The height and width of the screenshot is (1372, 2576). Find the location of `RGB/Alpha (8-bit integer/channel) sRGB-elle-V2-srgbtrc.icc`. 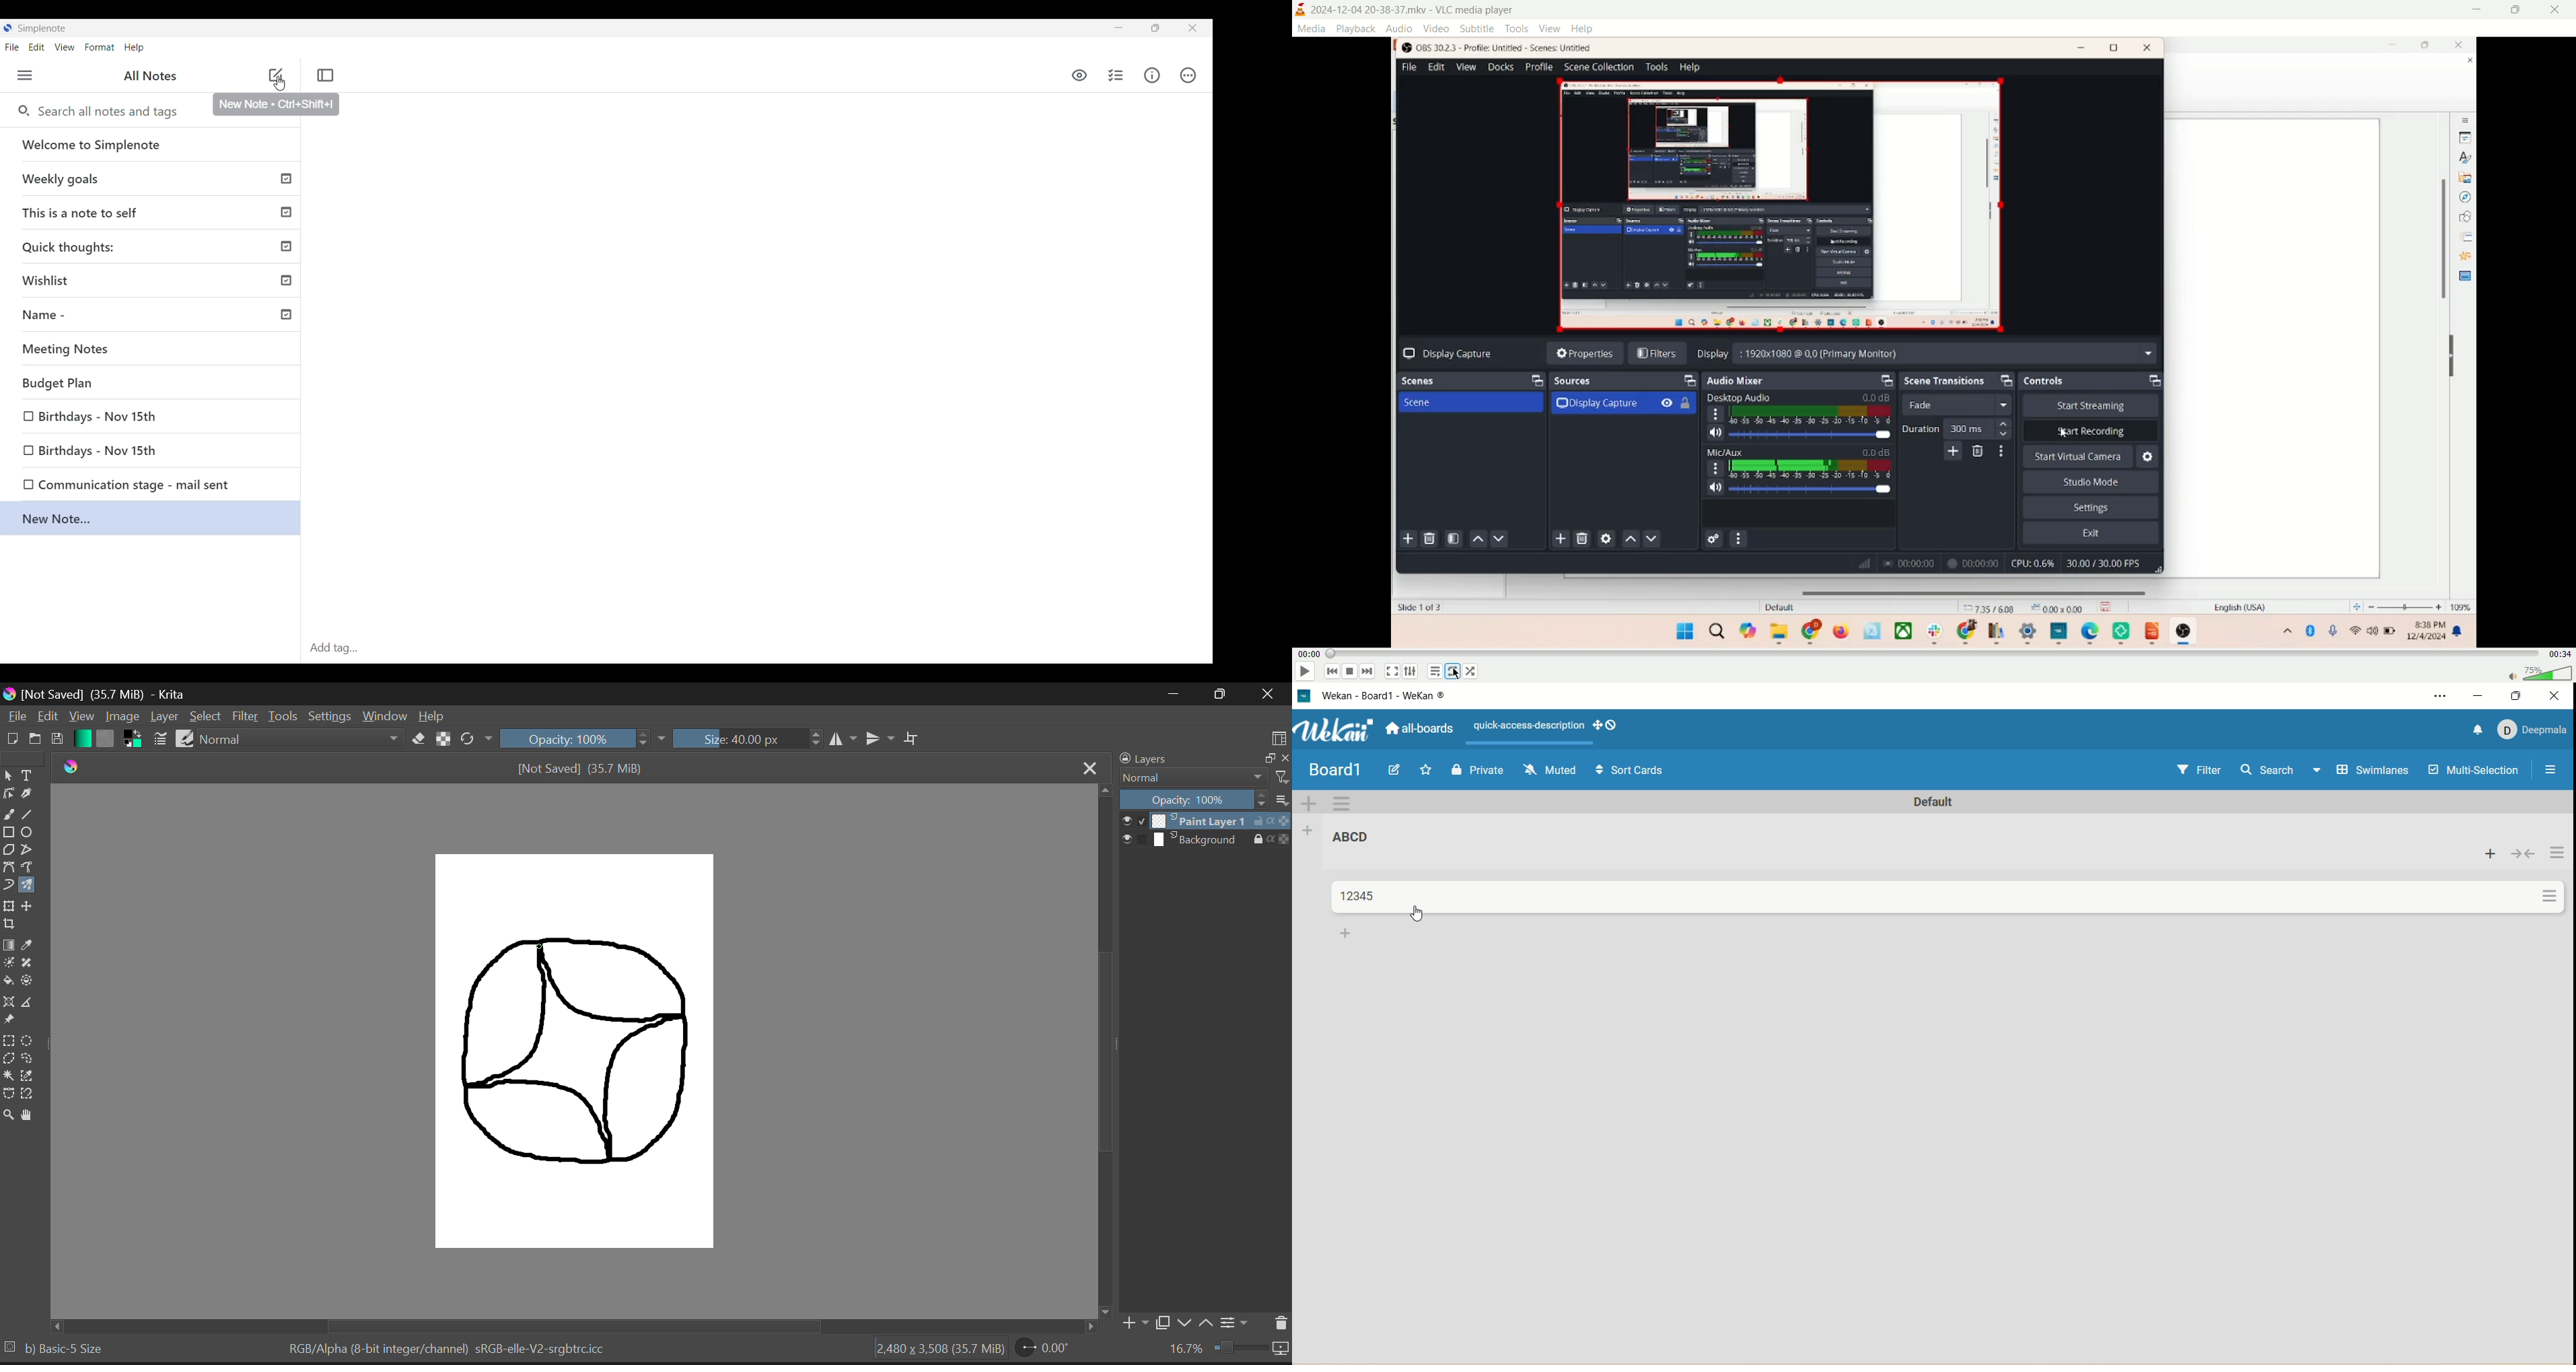

RGB/Alpha (8-bit integer/channel) sRGB-elle-V2-srgbtrc.icc is located at coordinates (452, 1349).